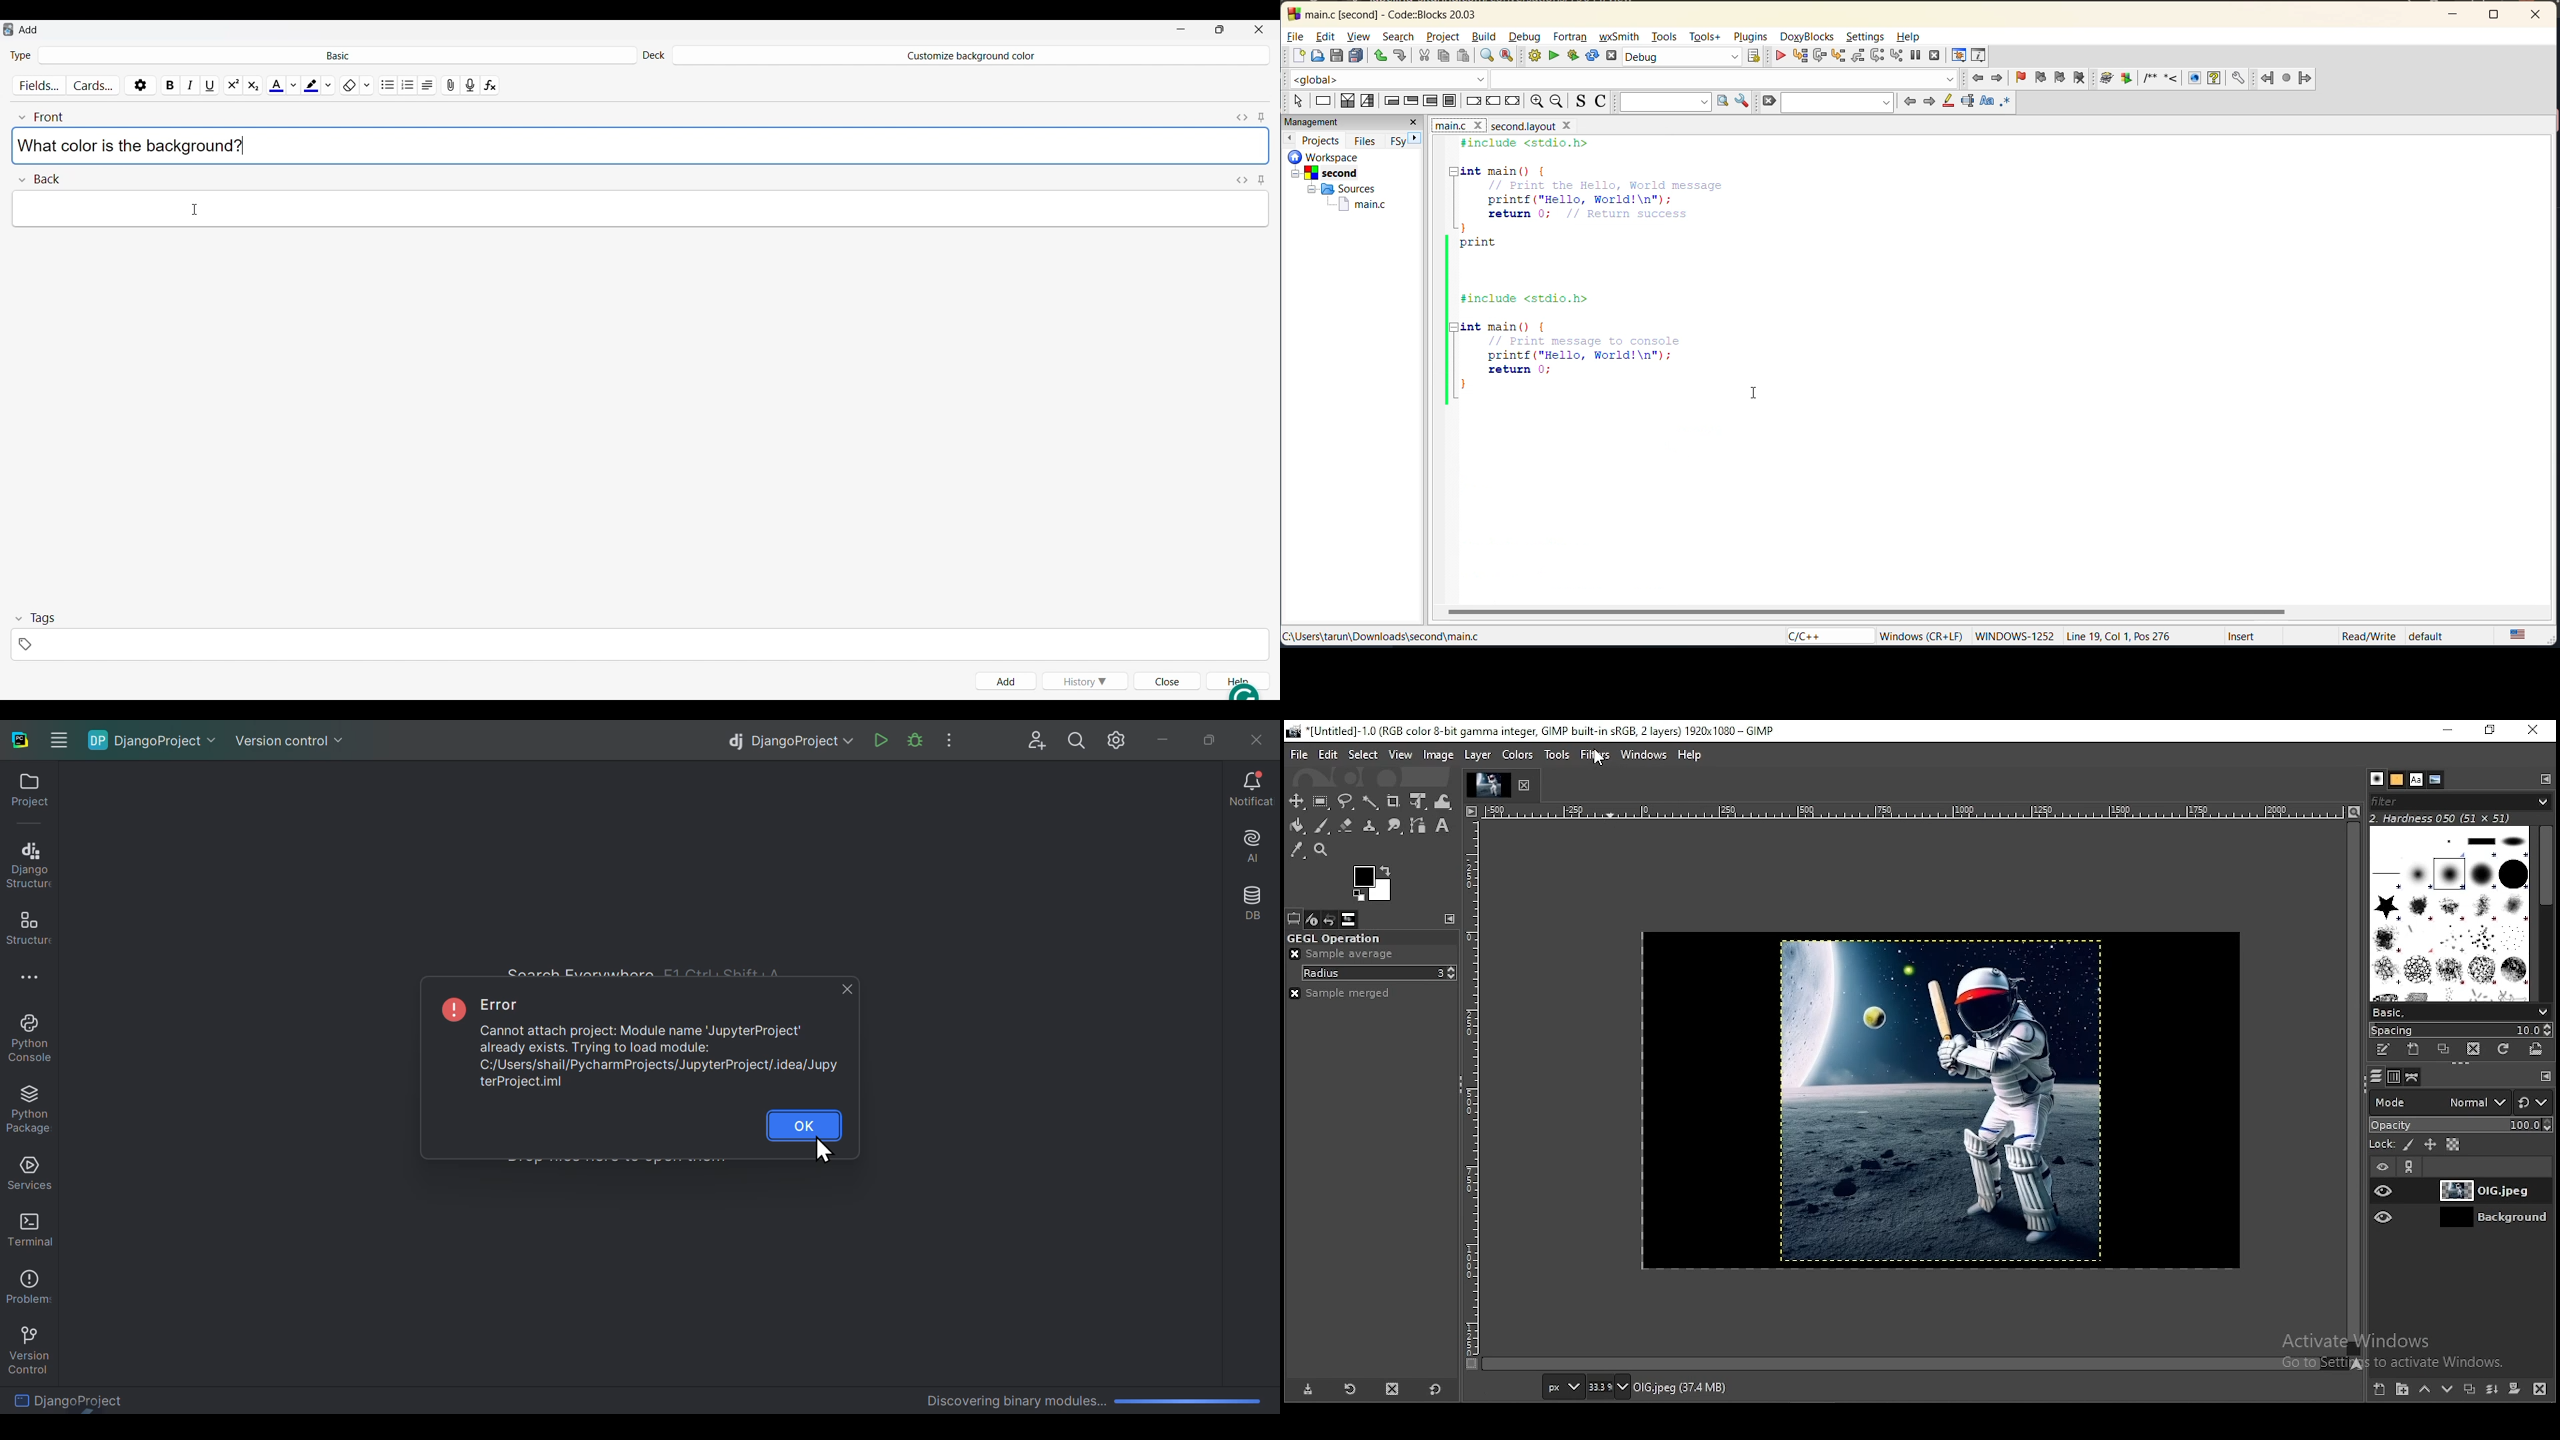 Image resolution: width=2576 pixels, height=1456 pixels. I want to click on Database, so click(1252, 906).